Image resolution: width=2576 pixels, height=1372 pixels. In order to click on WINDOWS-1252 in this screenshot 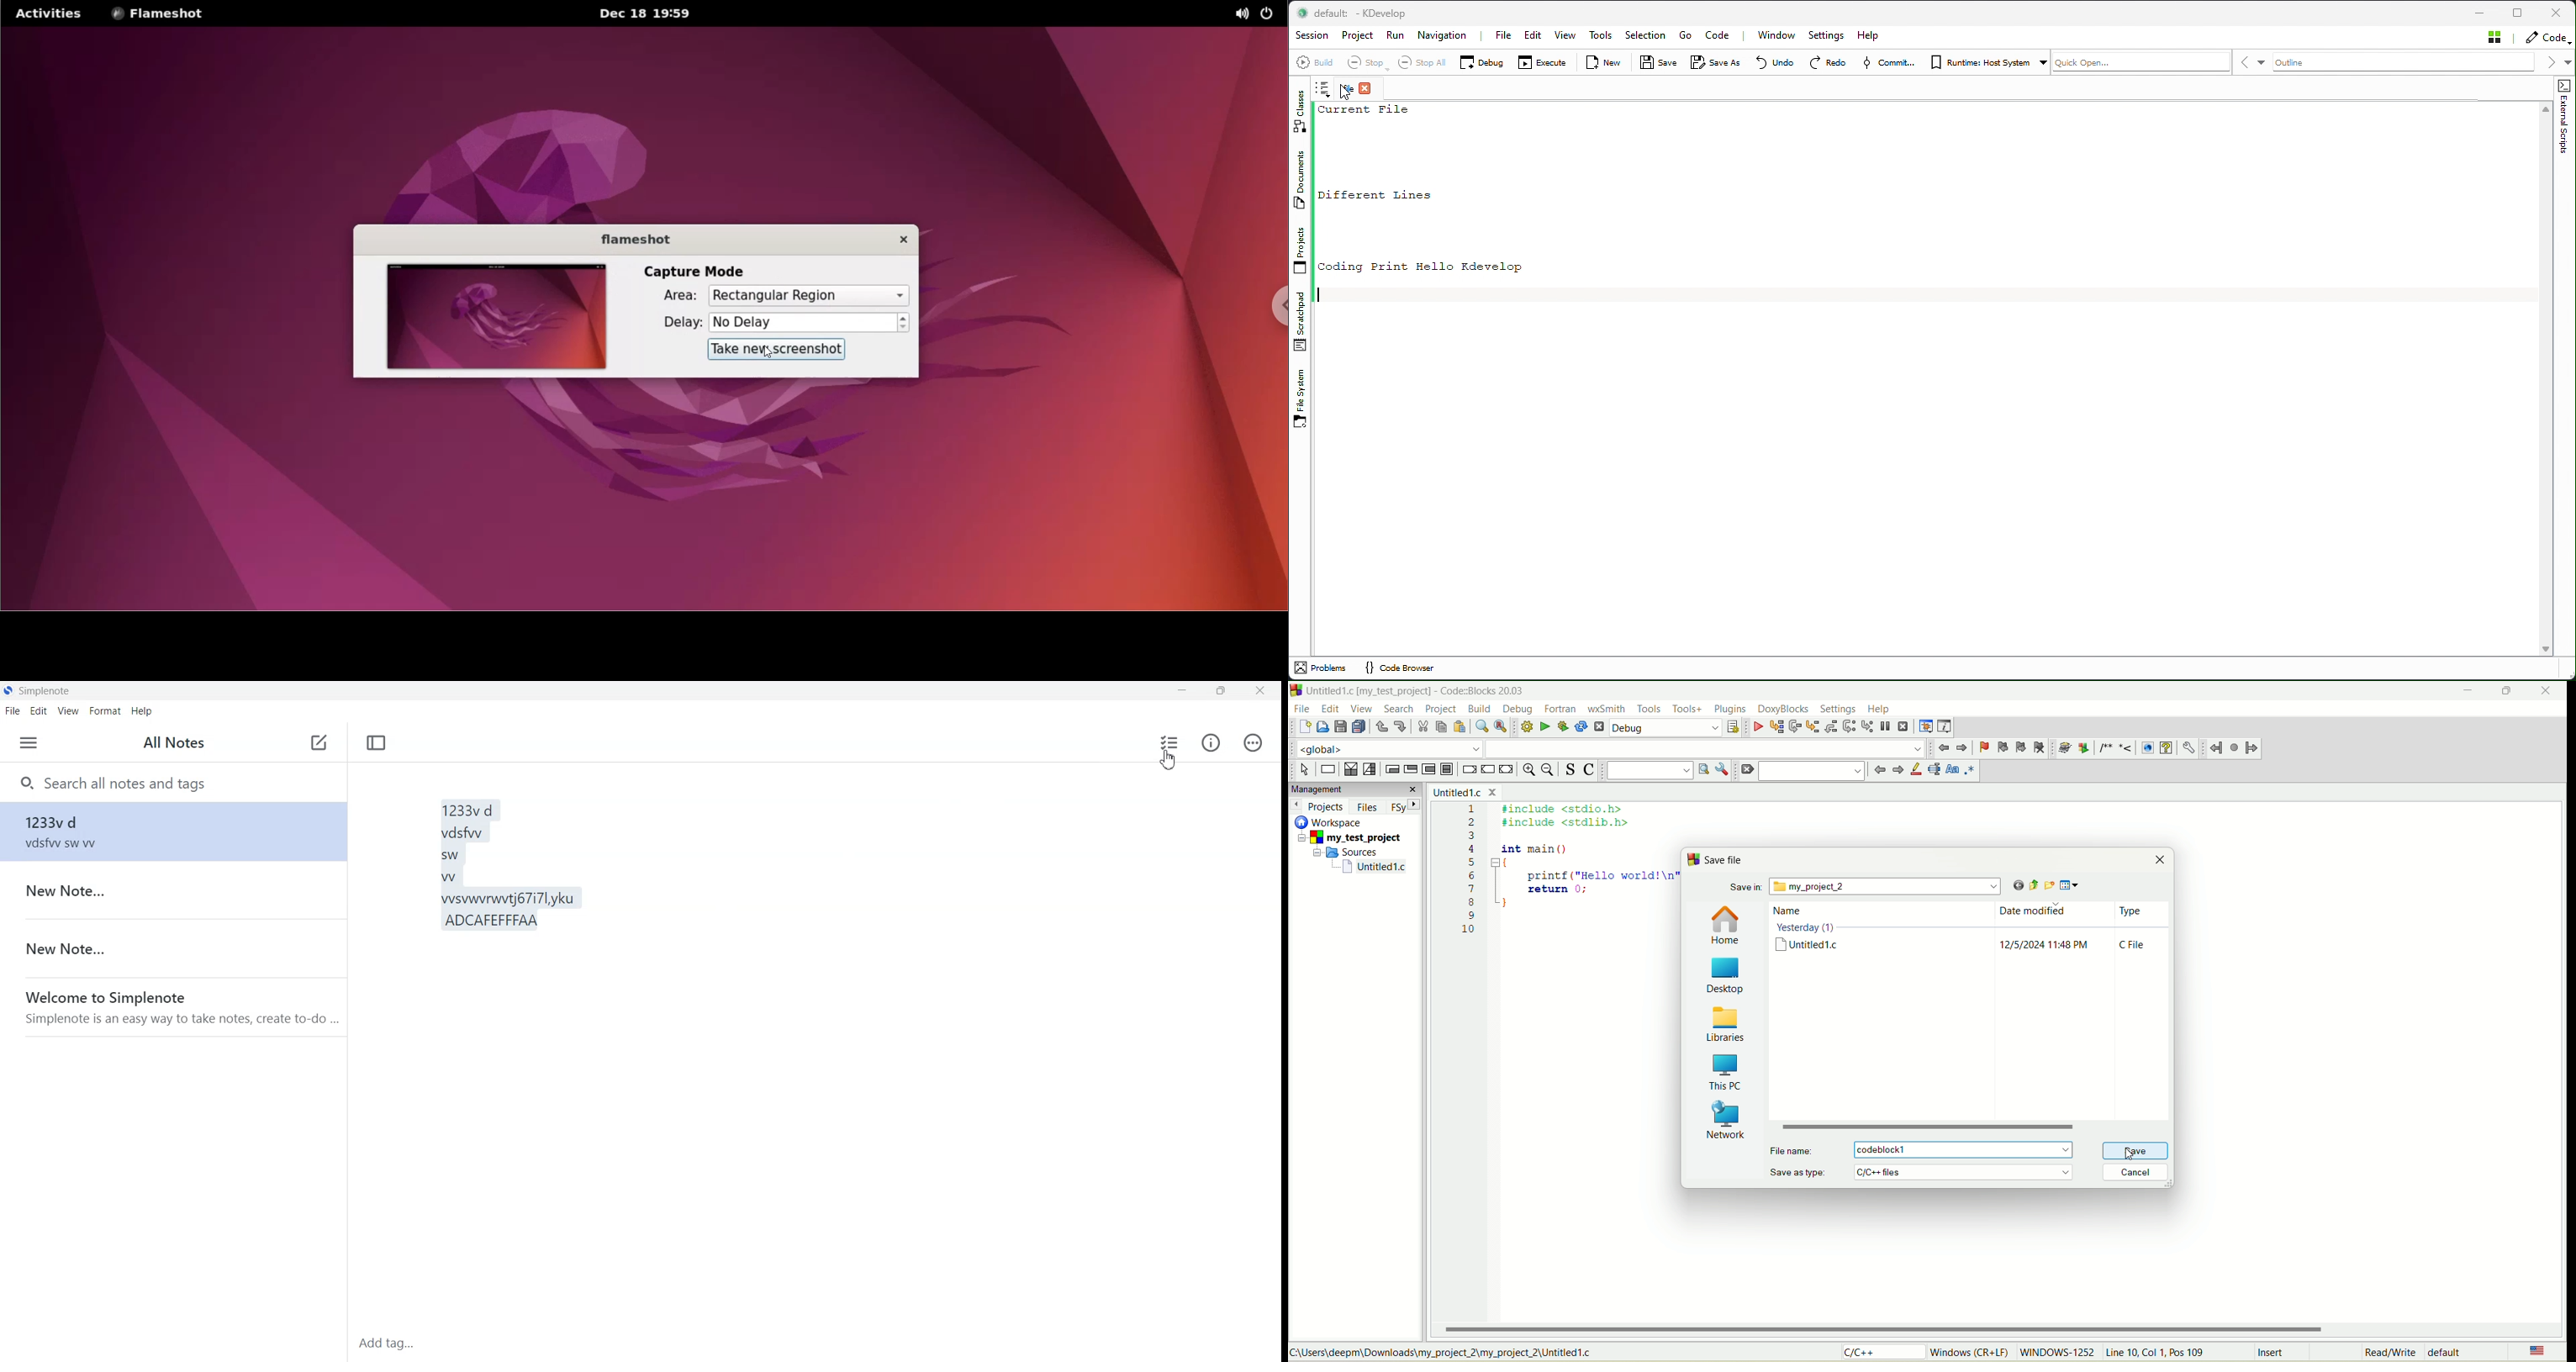, I will do `click(2056, 1354)`.